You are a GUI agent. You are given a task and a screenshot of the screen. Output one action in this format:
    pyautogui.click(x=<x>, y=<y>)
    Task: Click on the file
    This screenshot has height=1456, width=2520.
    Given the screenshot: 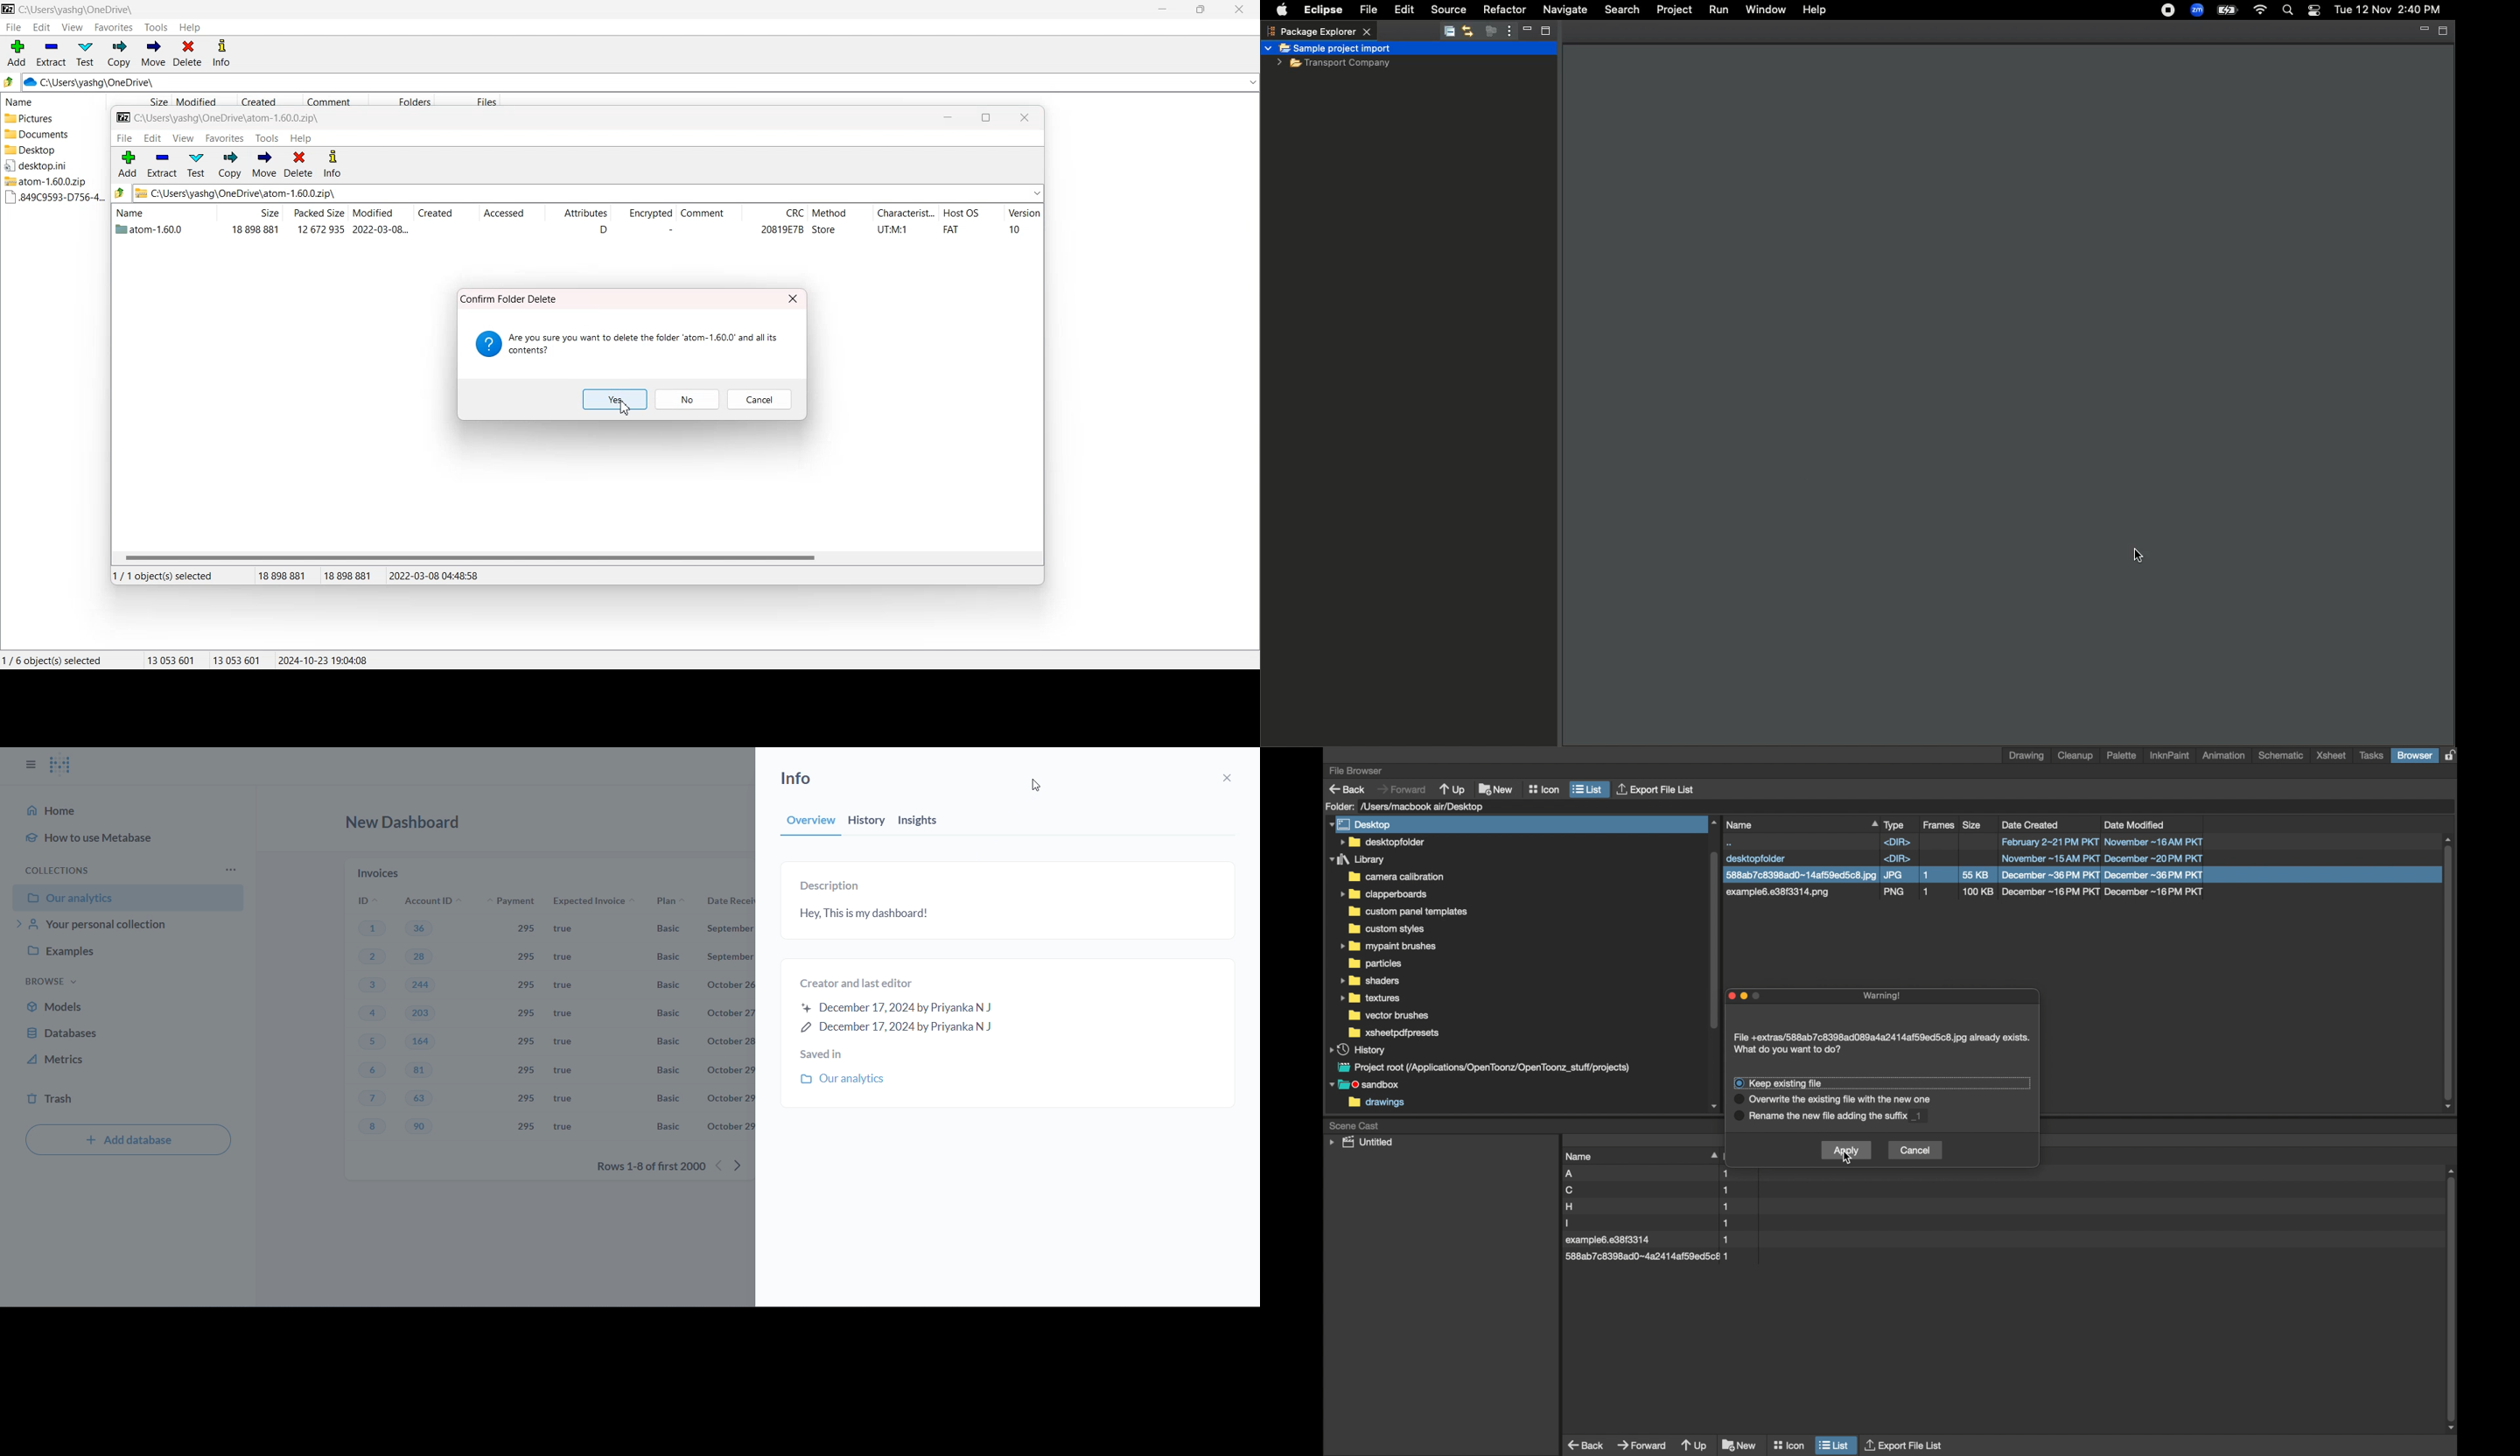 What is the action you would take?
    pyautogui.click(x=1966, y=894)
    